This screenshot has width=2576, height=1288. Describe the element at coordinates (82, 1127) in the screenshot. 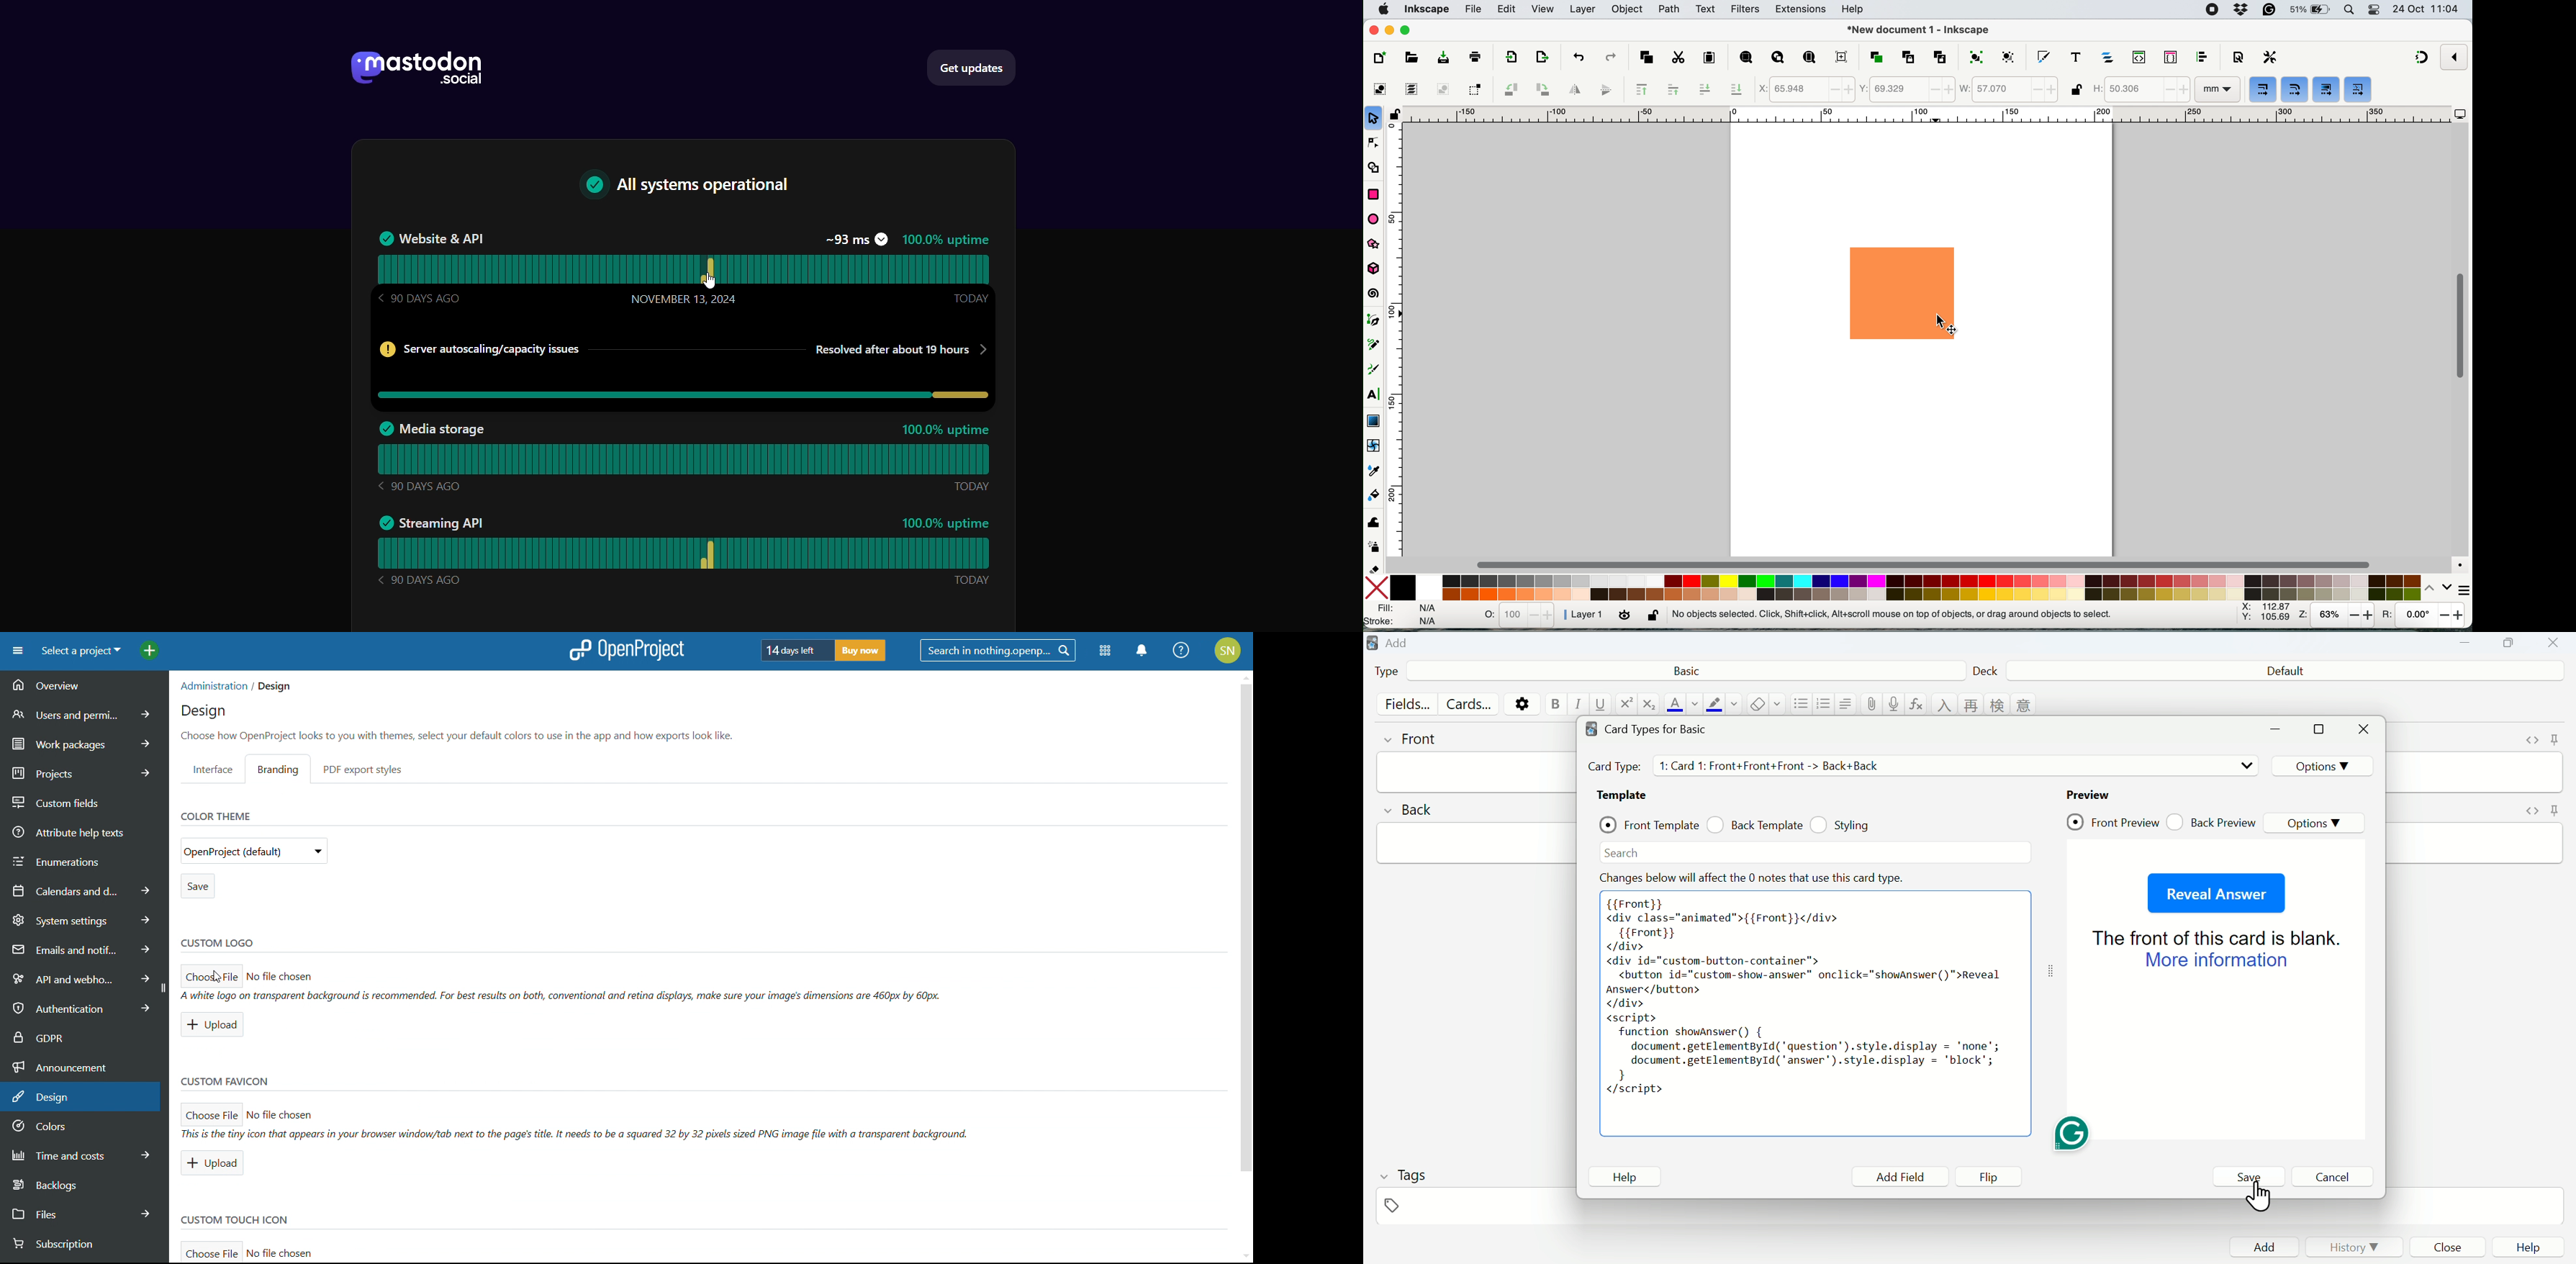

I see `colors` at that location.